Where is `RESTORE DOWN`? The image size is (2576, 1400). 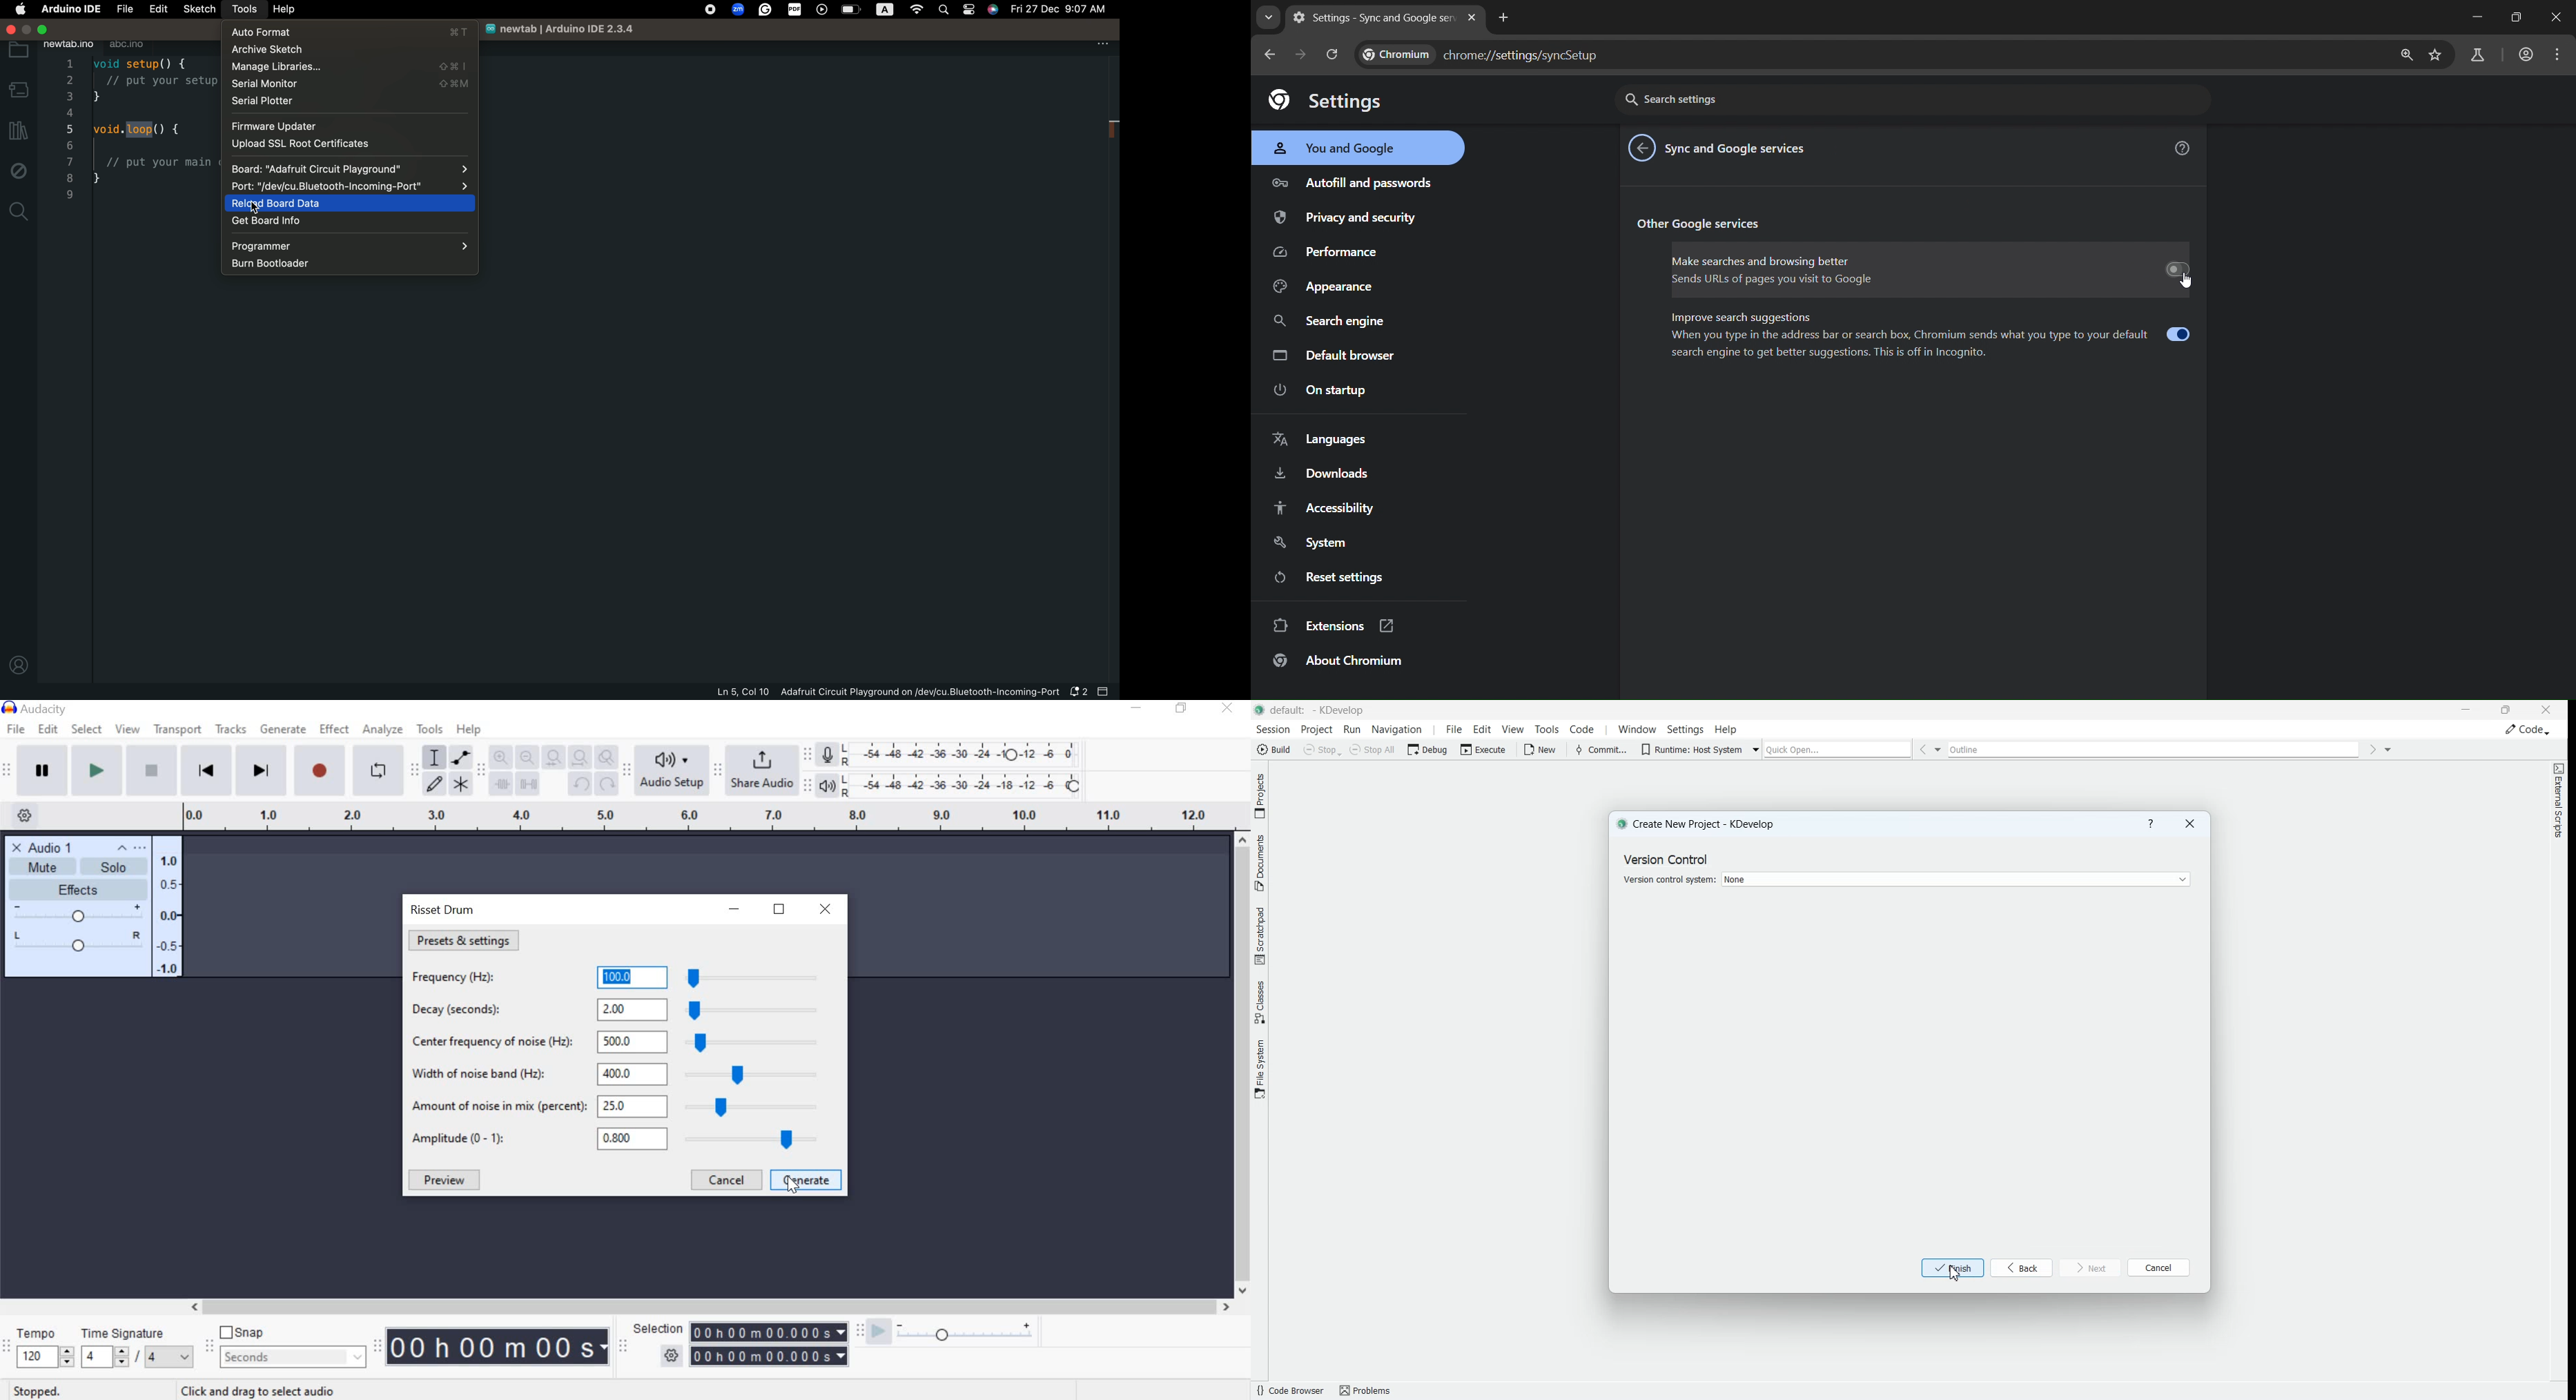 RESTORE DOWN is located at coordinates (779, 912).